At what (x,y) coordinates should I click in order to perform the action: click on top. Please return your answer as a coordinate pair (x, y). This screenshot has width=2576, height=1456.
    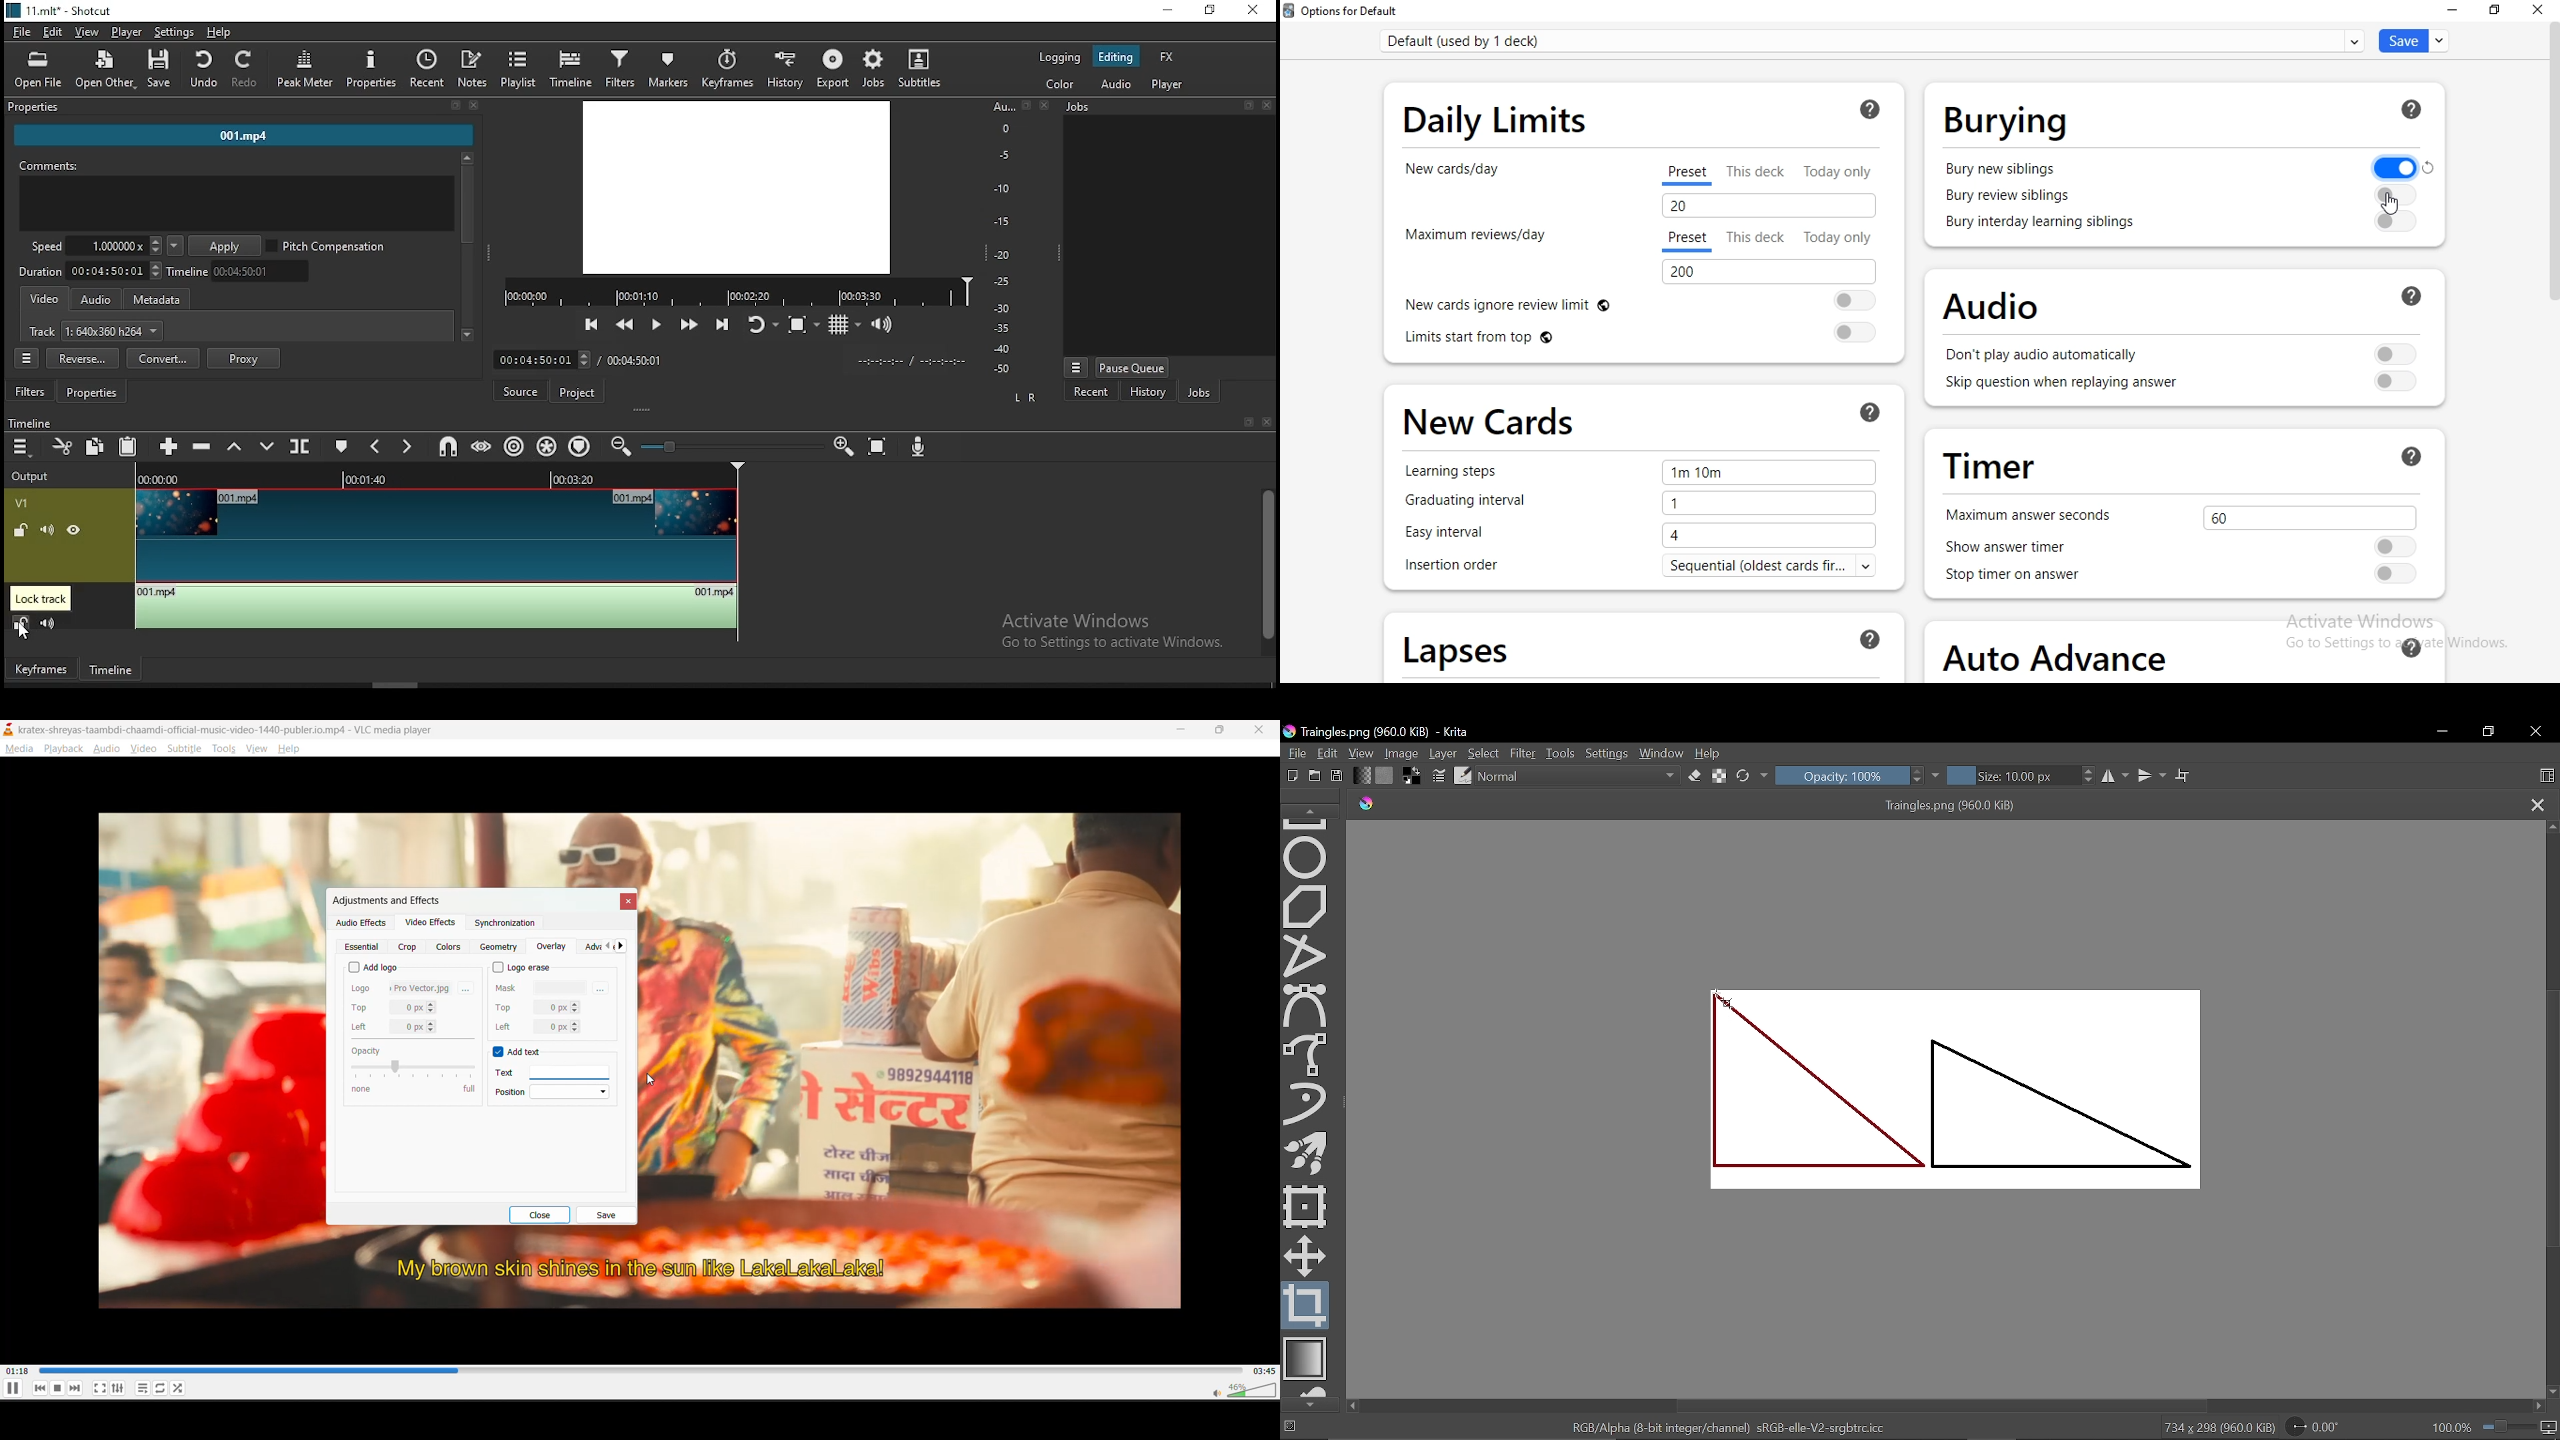
    Looking at the image, I should click on (394, 1008).